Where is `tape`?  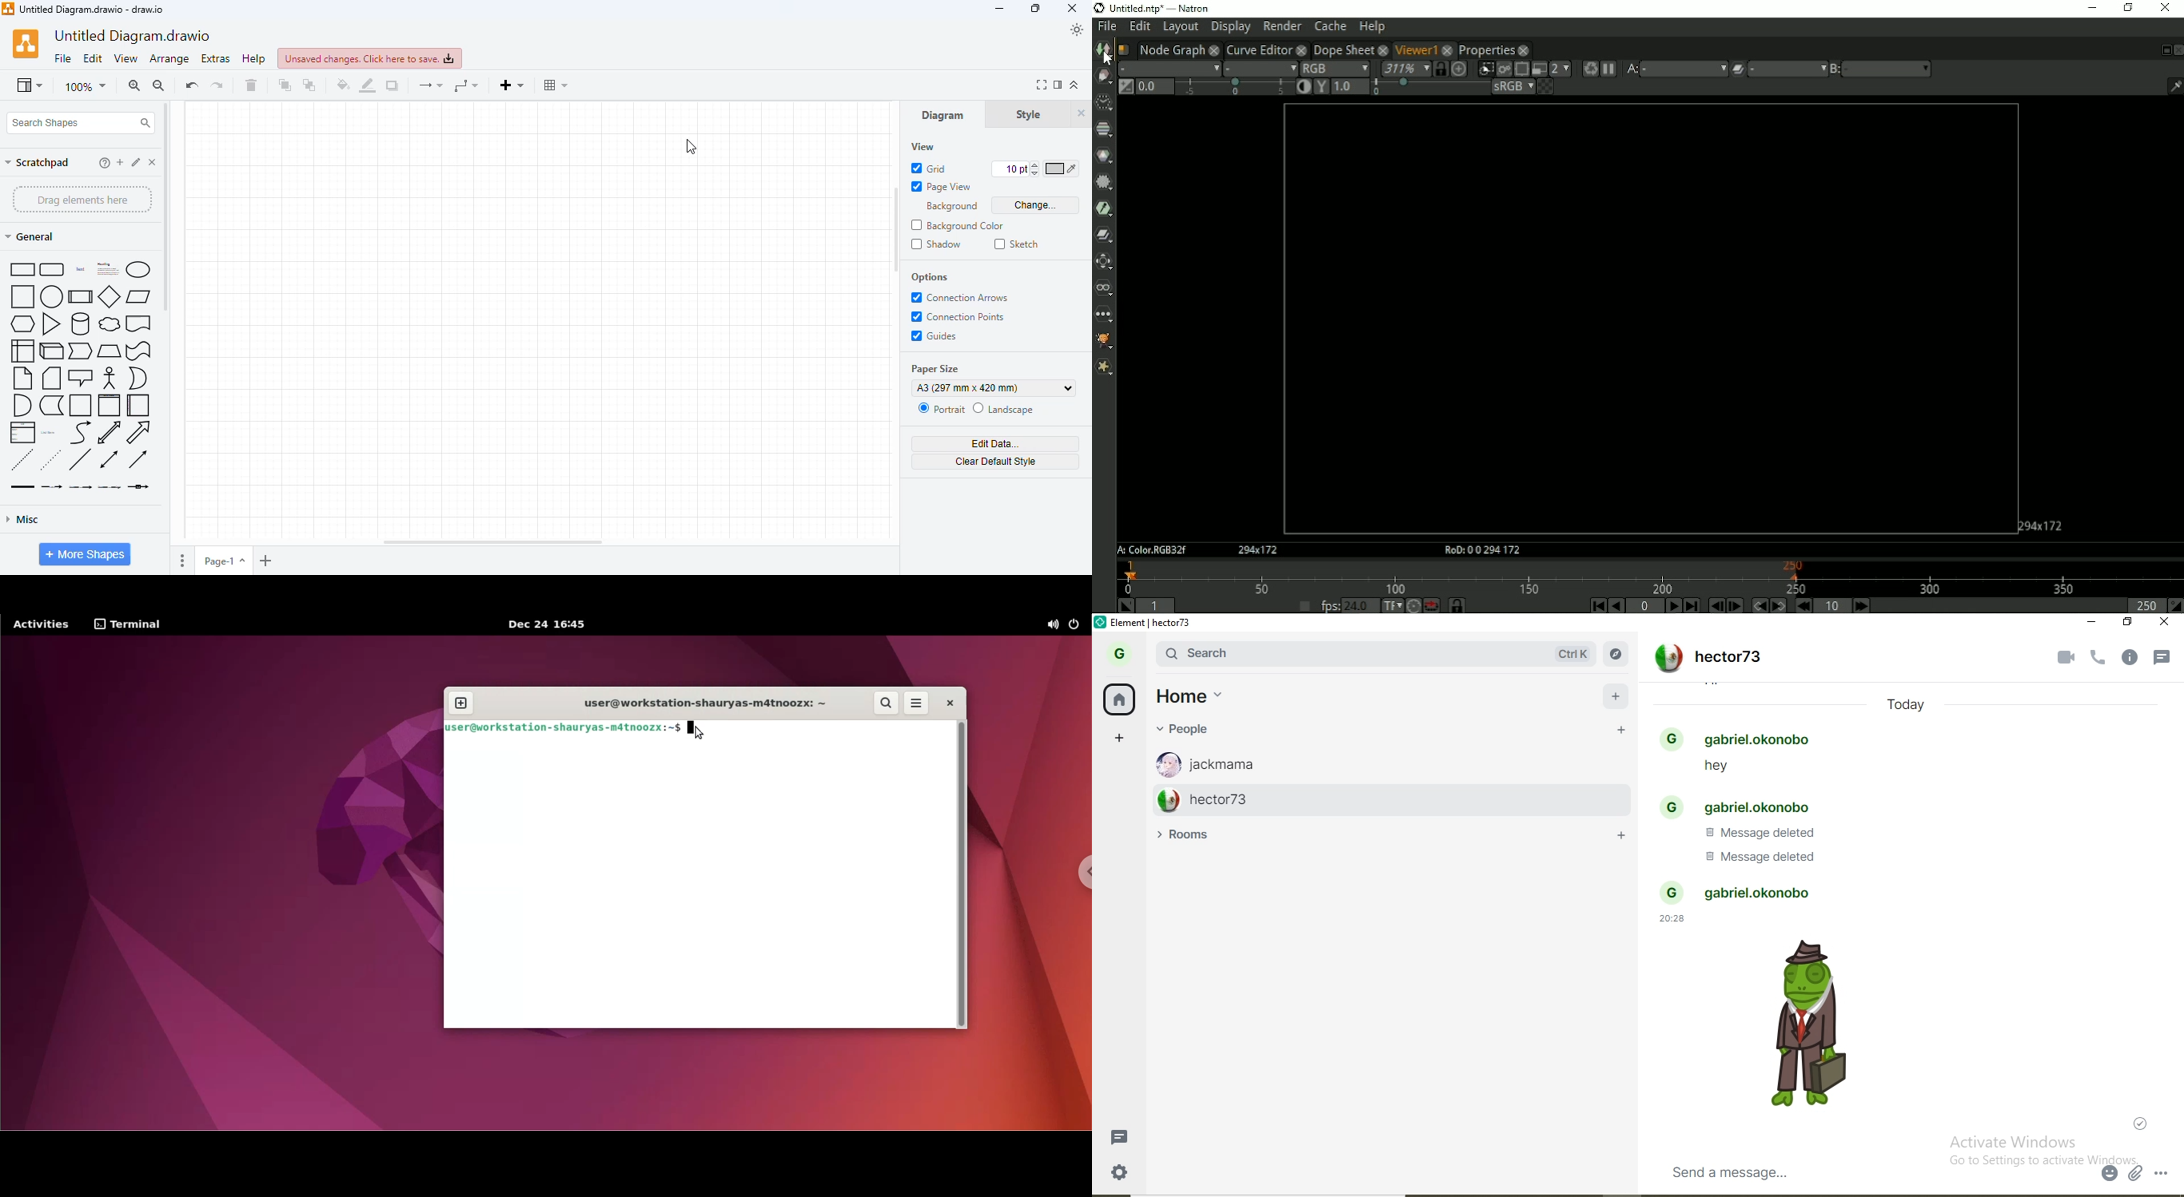
tape is located at coordinates (139, 352).